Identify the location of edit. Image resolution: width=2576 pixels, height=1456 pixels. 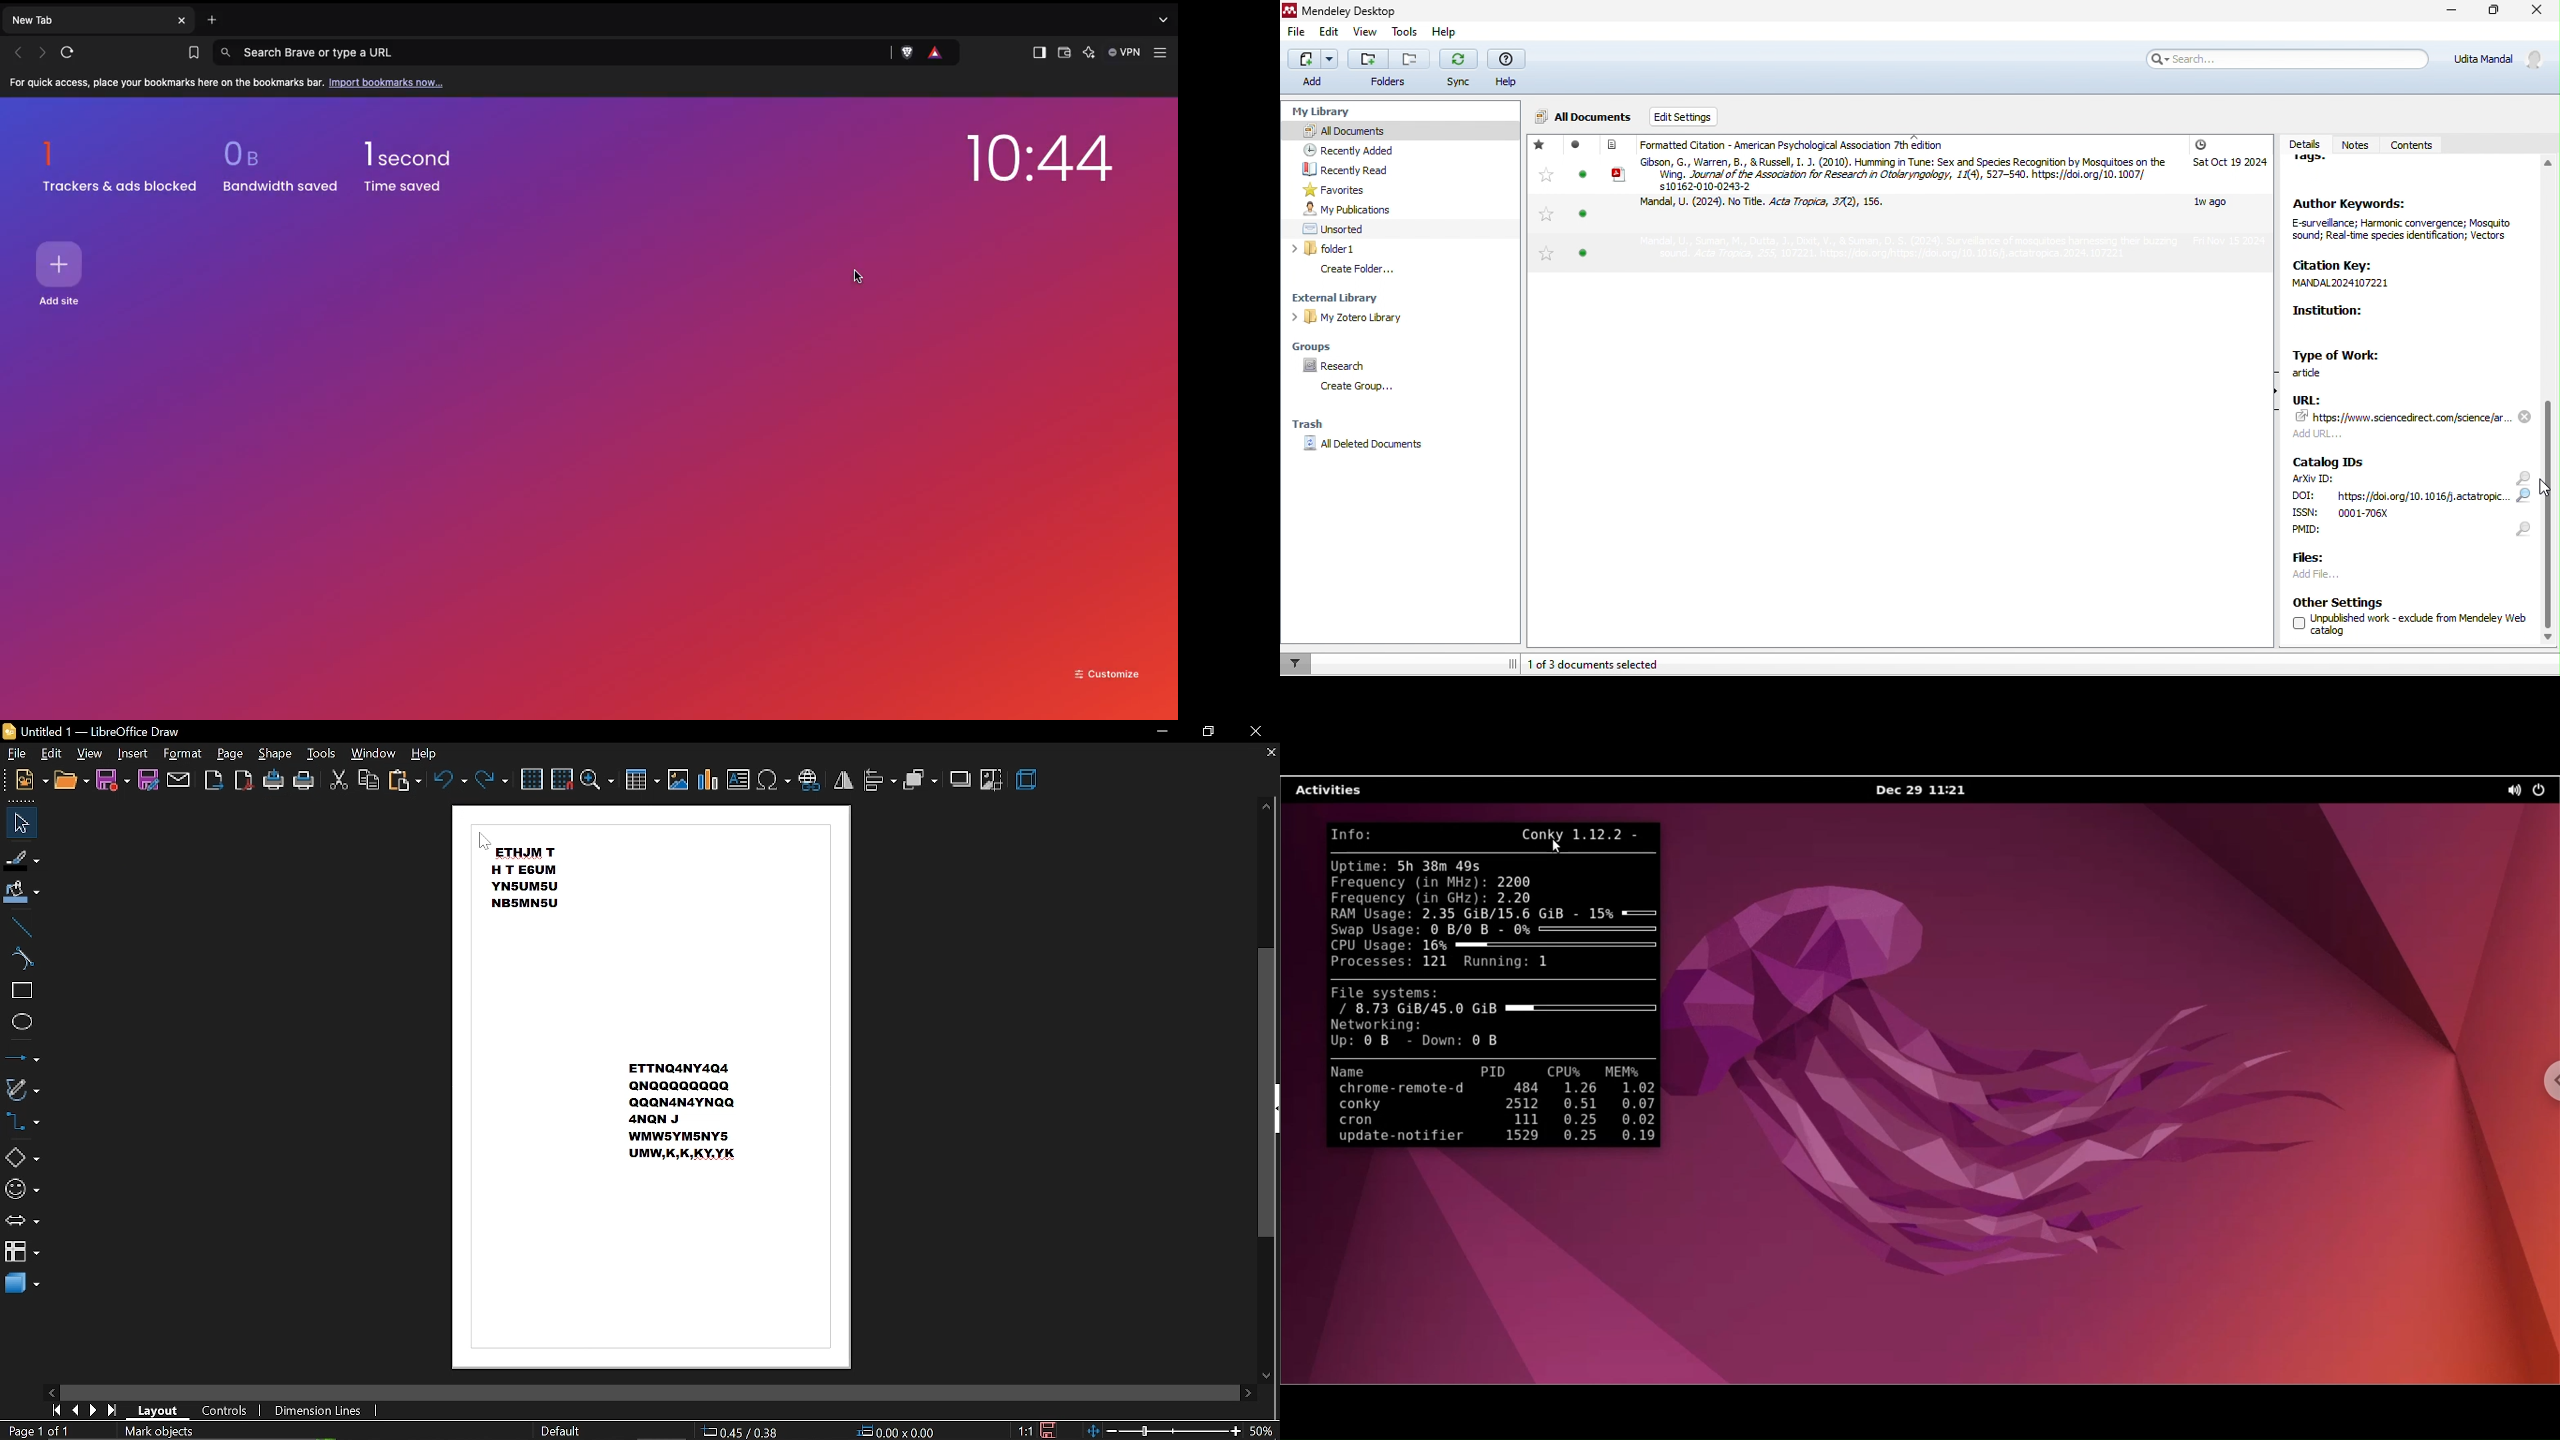
(53, 754).